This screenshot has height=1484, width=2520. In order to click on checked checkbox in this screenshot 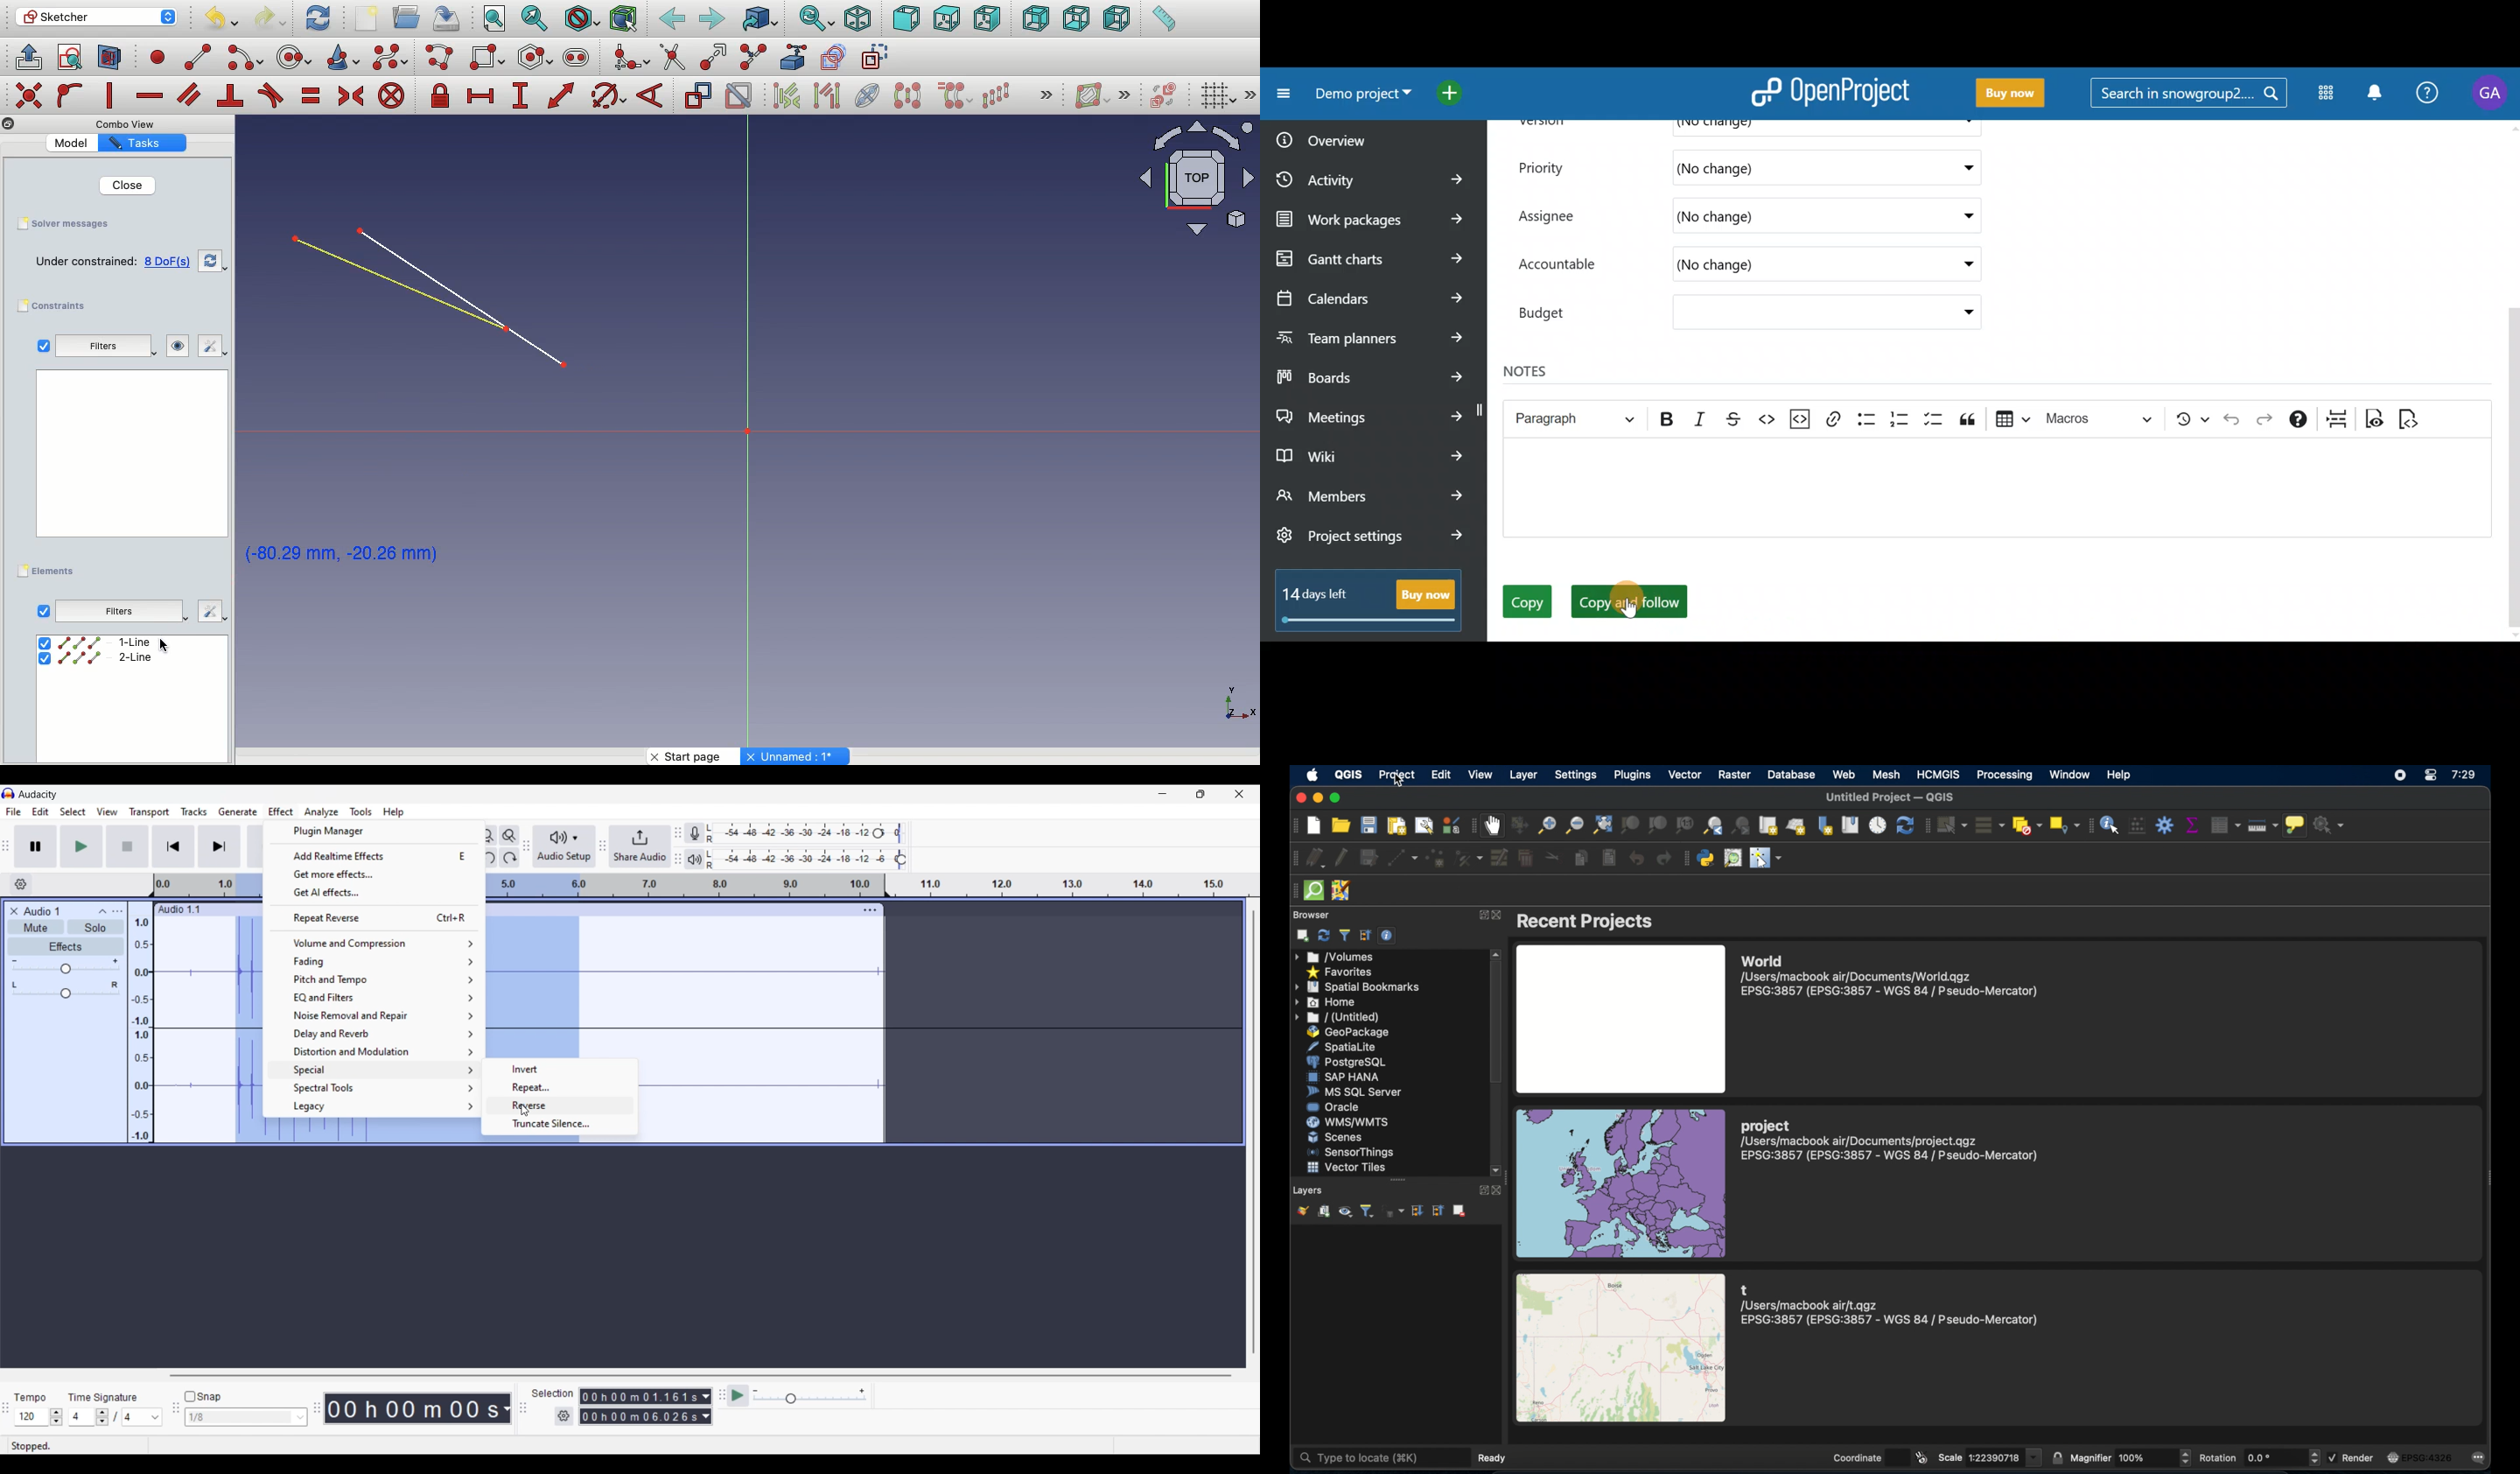, I will do `click(2332, 1457)`.